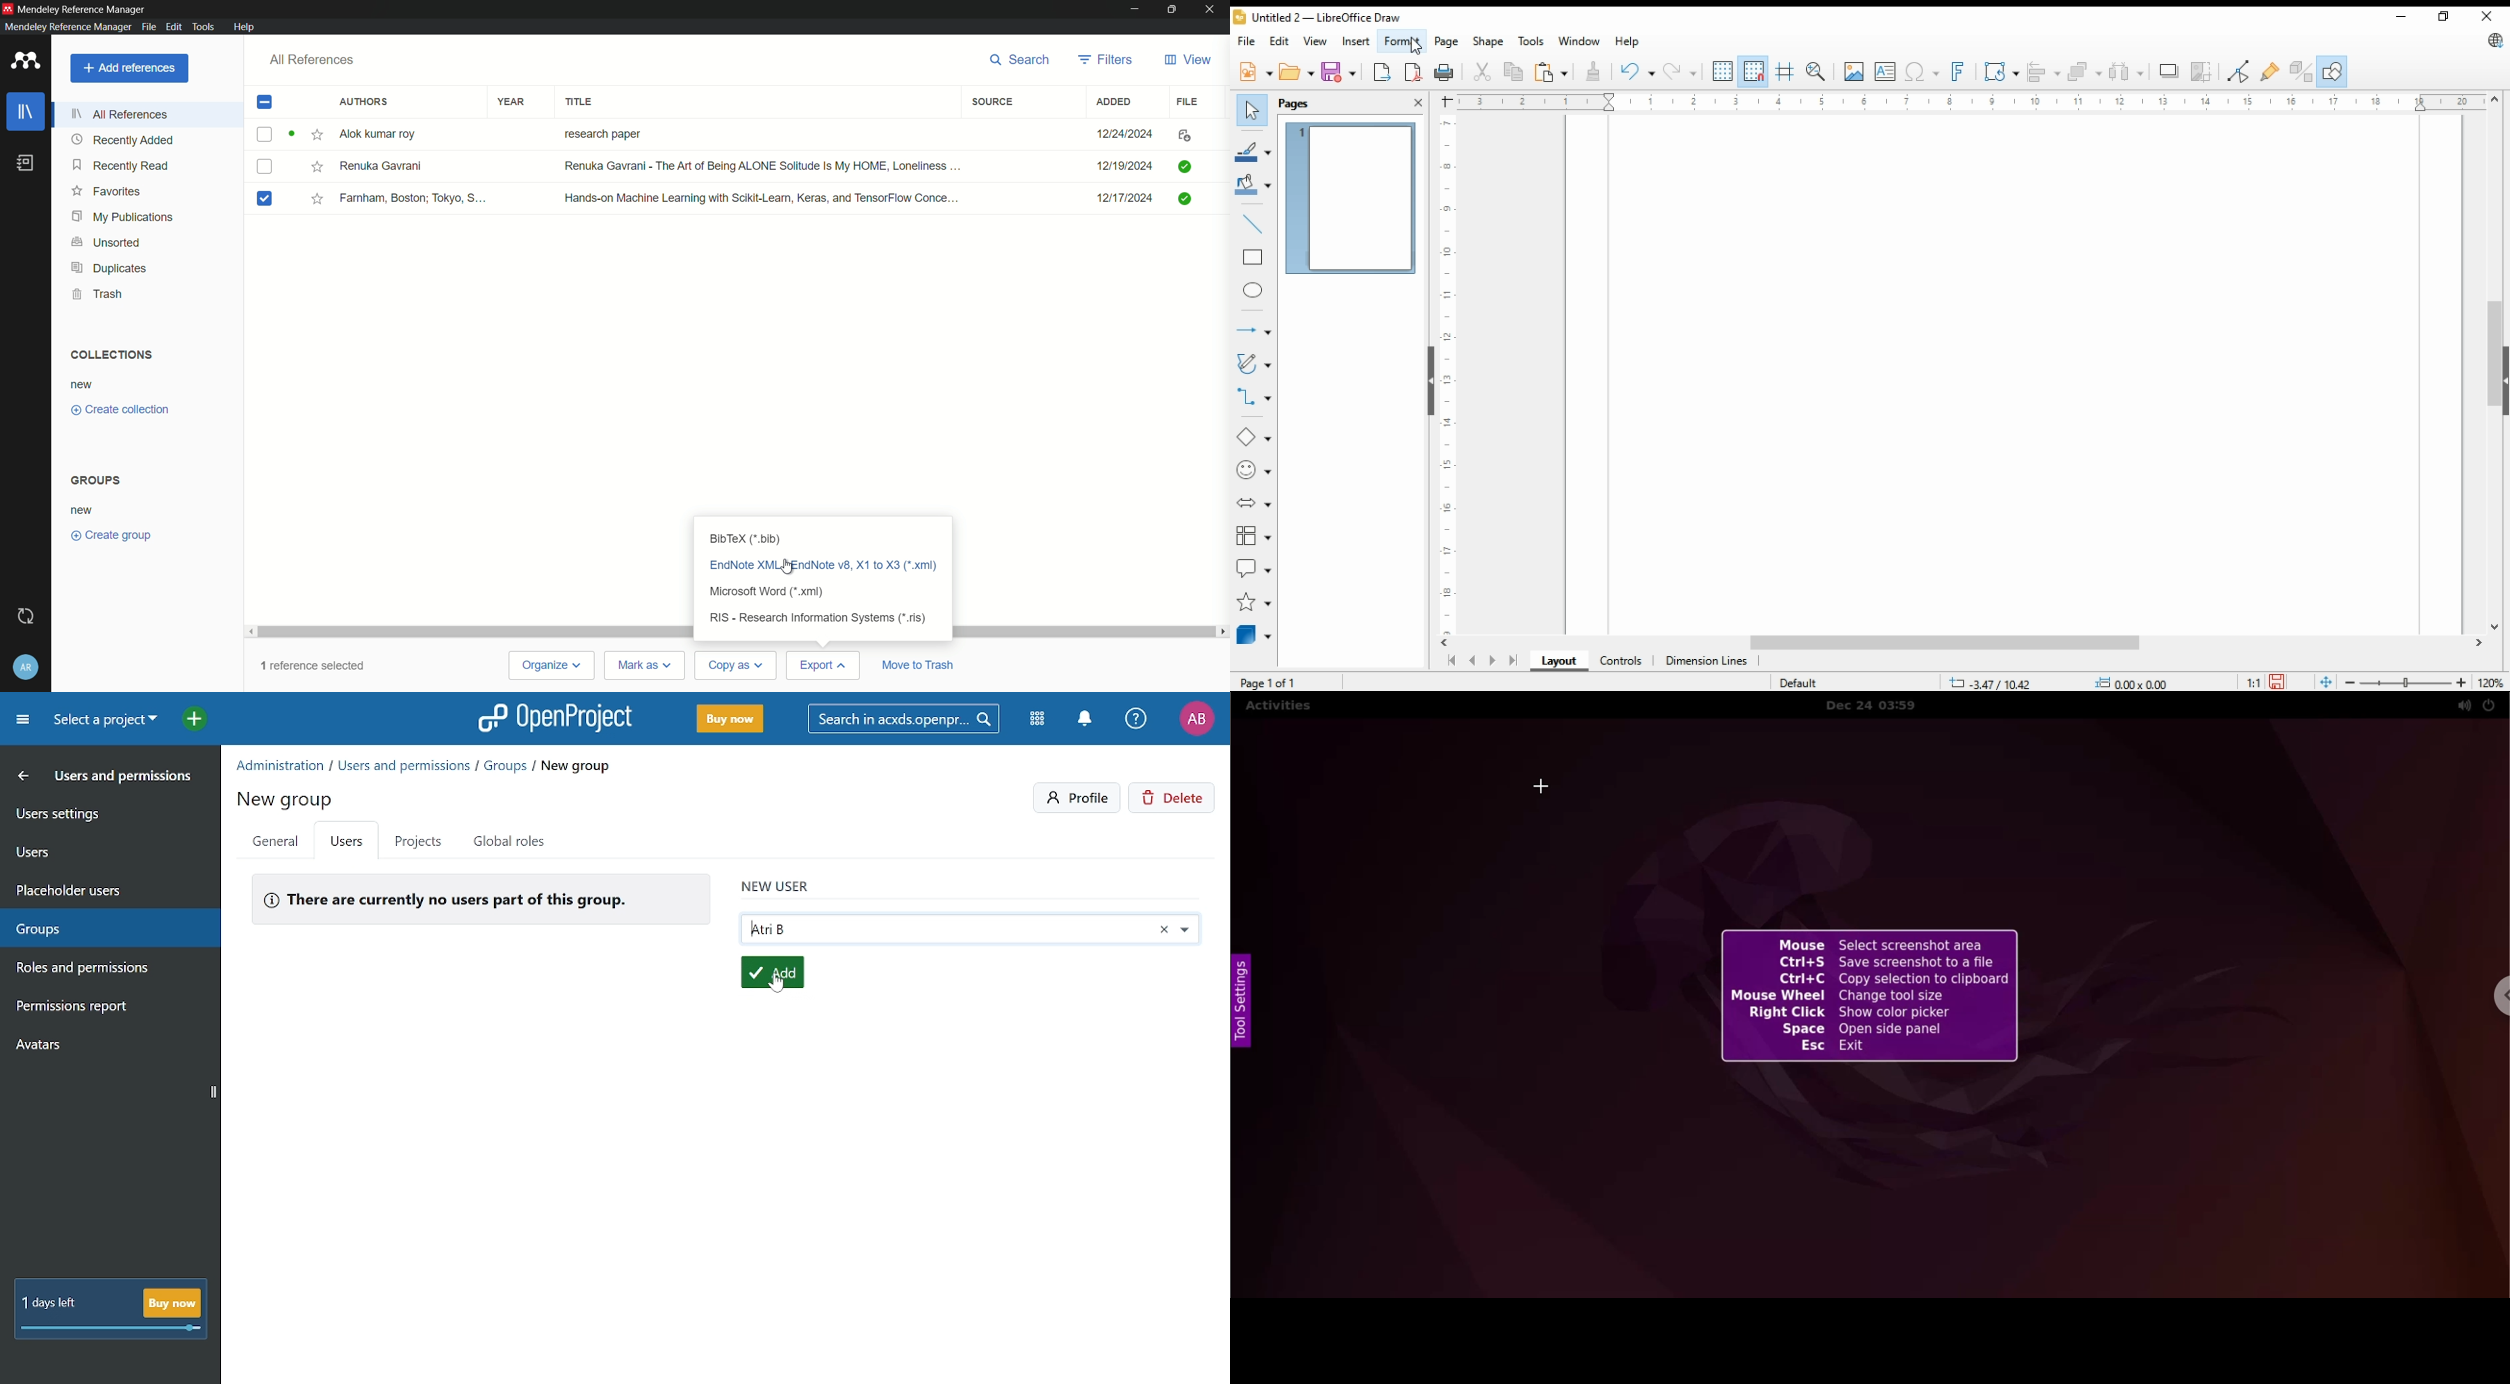 This screenshot has width=2520, height=1400. Describe the element at coordinates (1920, 72) in the screenshot. I see `insert special characters` at that location.